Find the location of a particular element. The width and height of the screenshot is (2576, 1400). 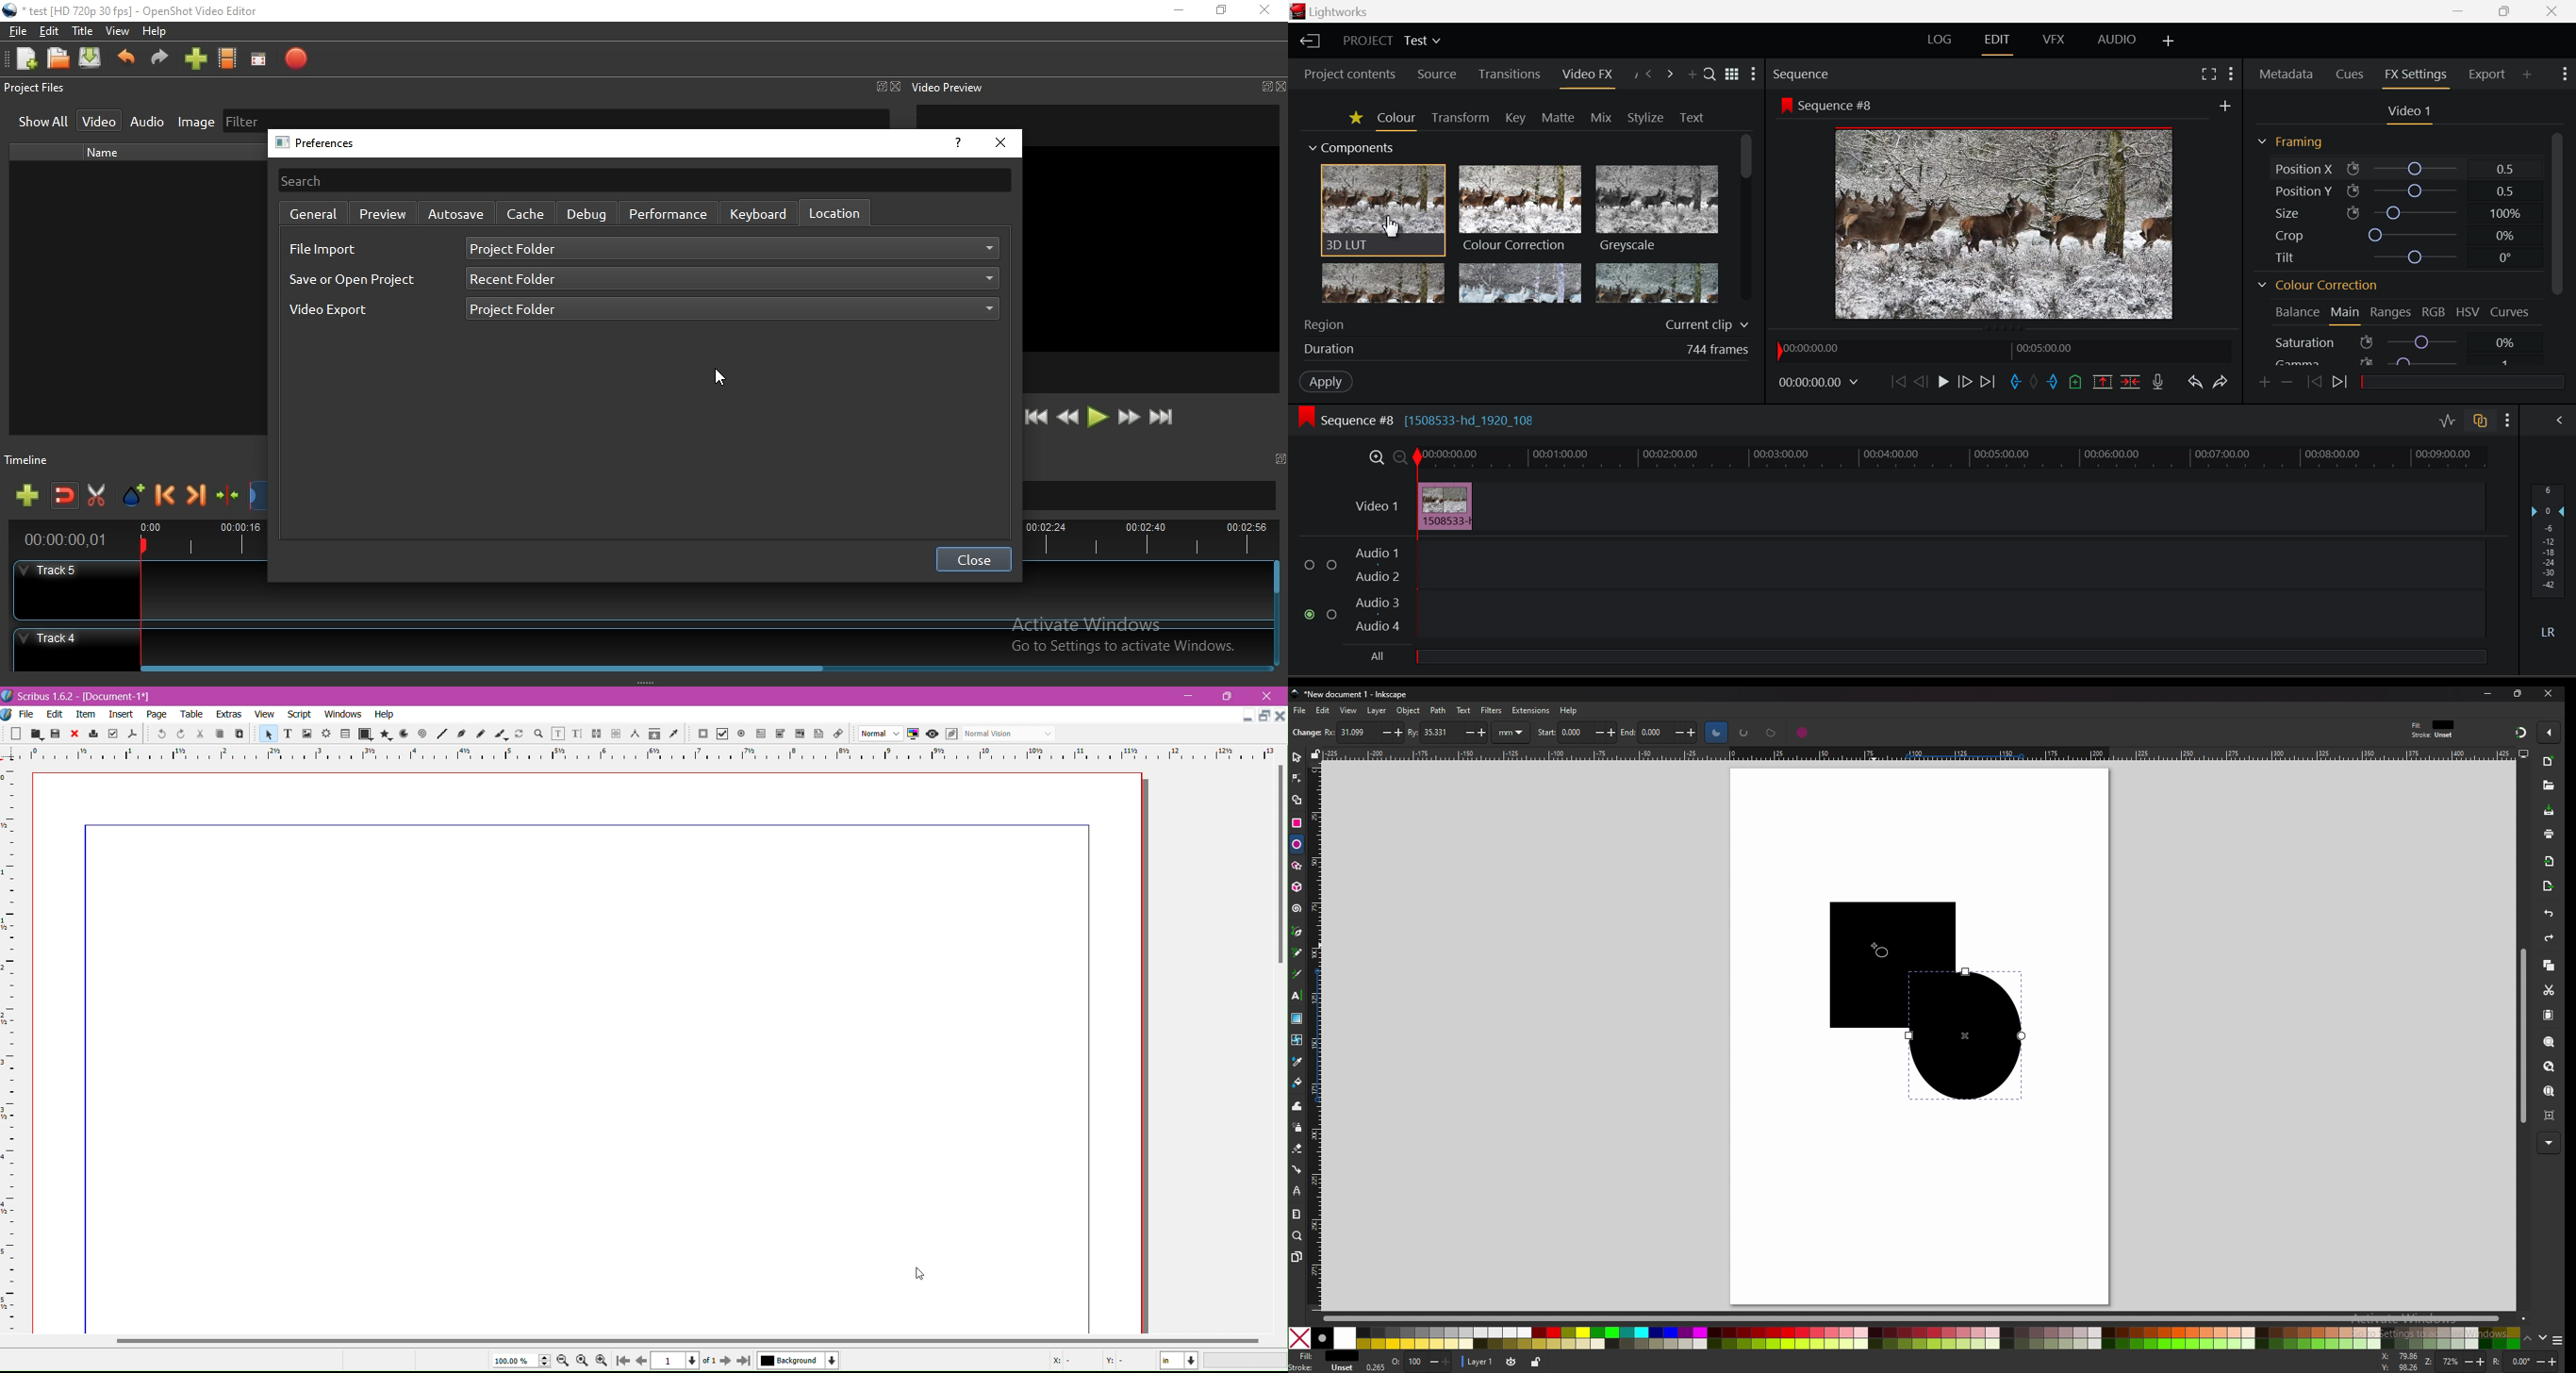

keyboard is located at coordinates (760, 213).